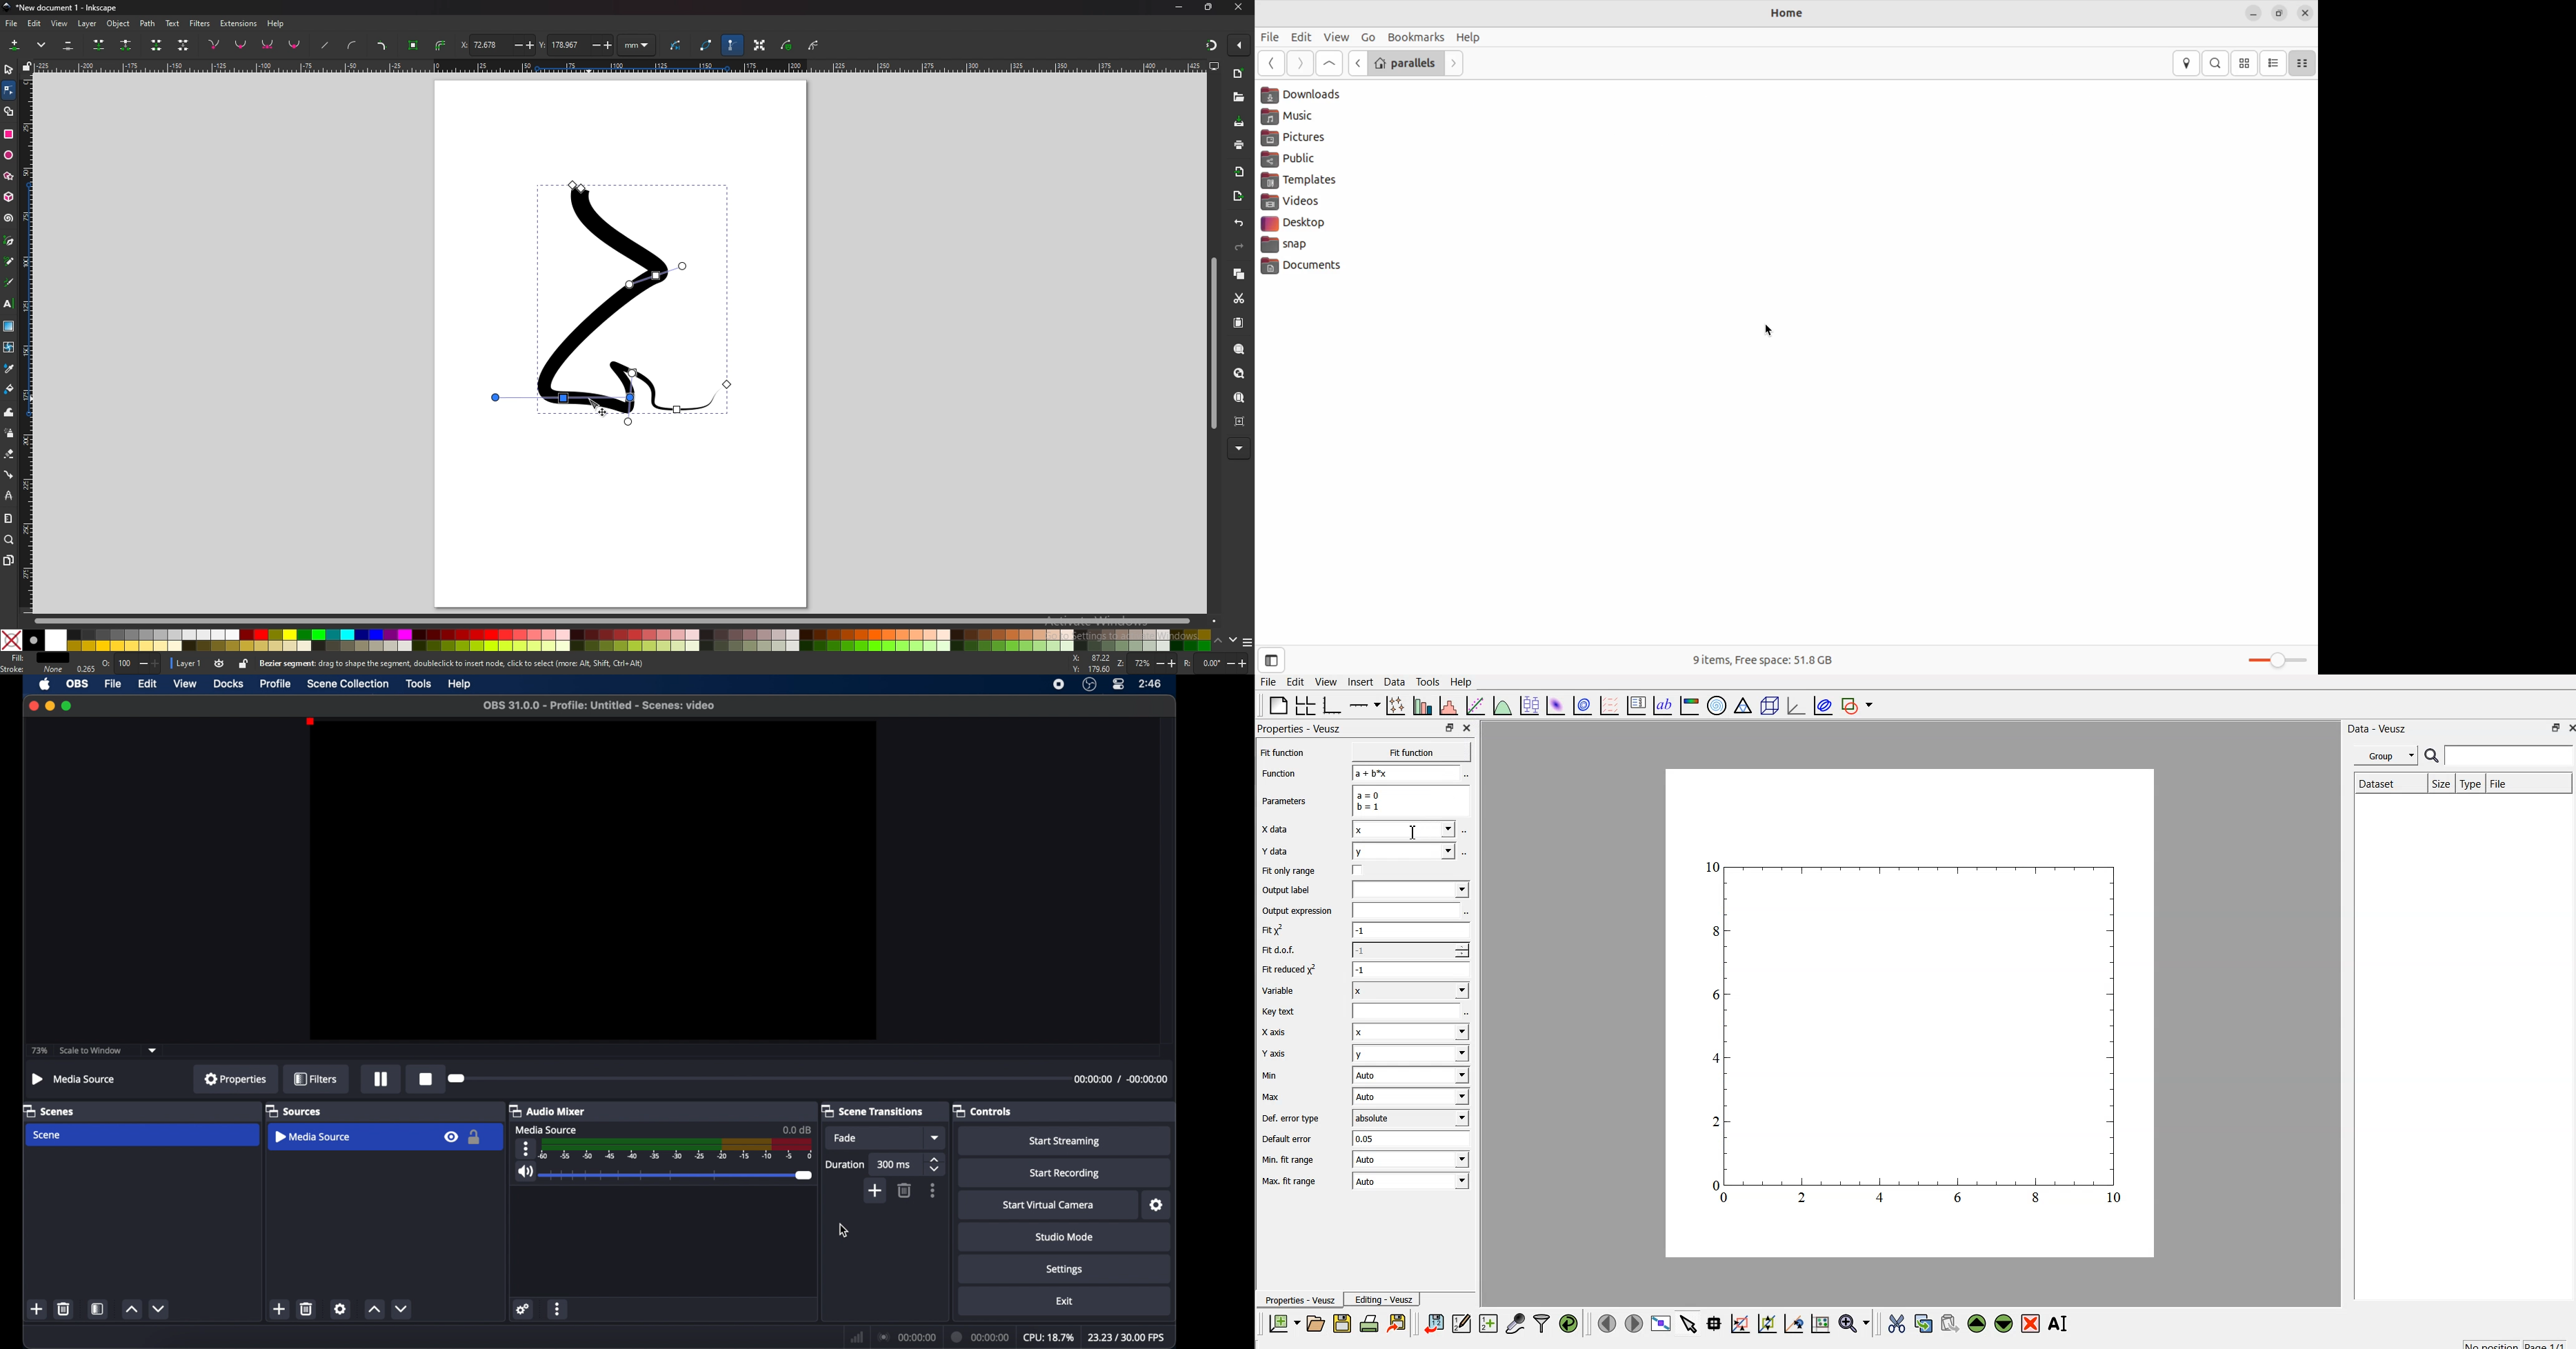 This screenshot has width=2576, height=1372. I want to click on increment, so click(375, 1310).